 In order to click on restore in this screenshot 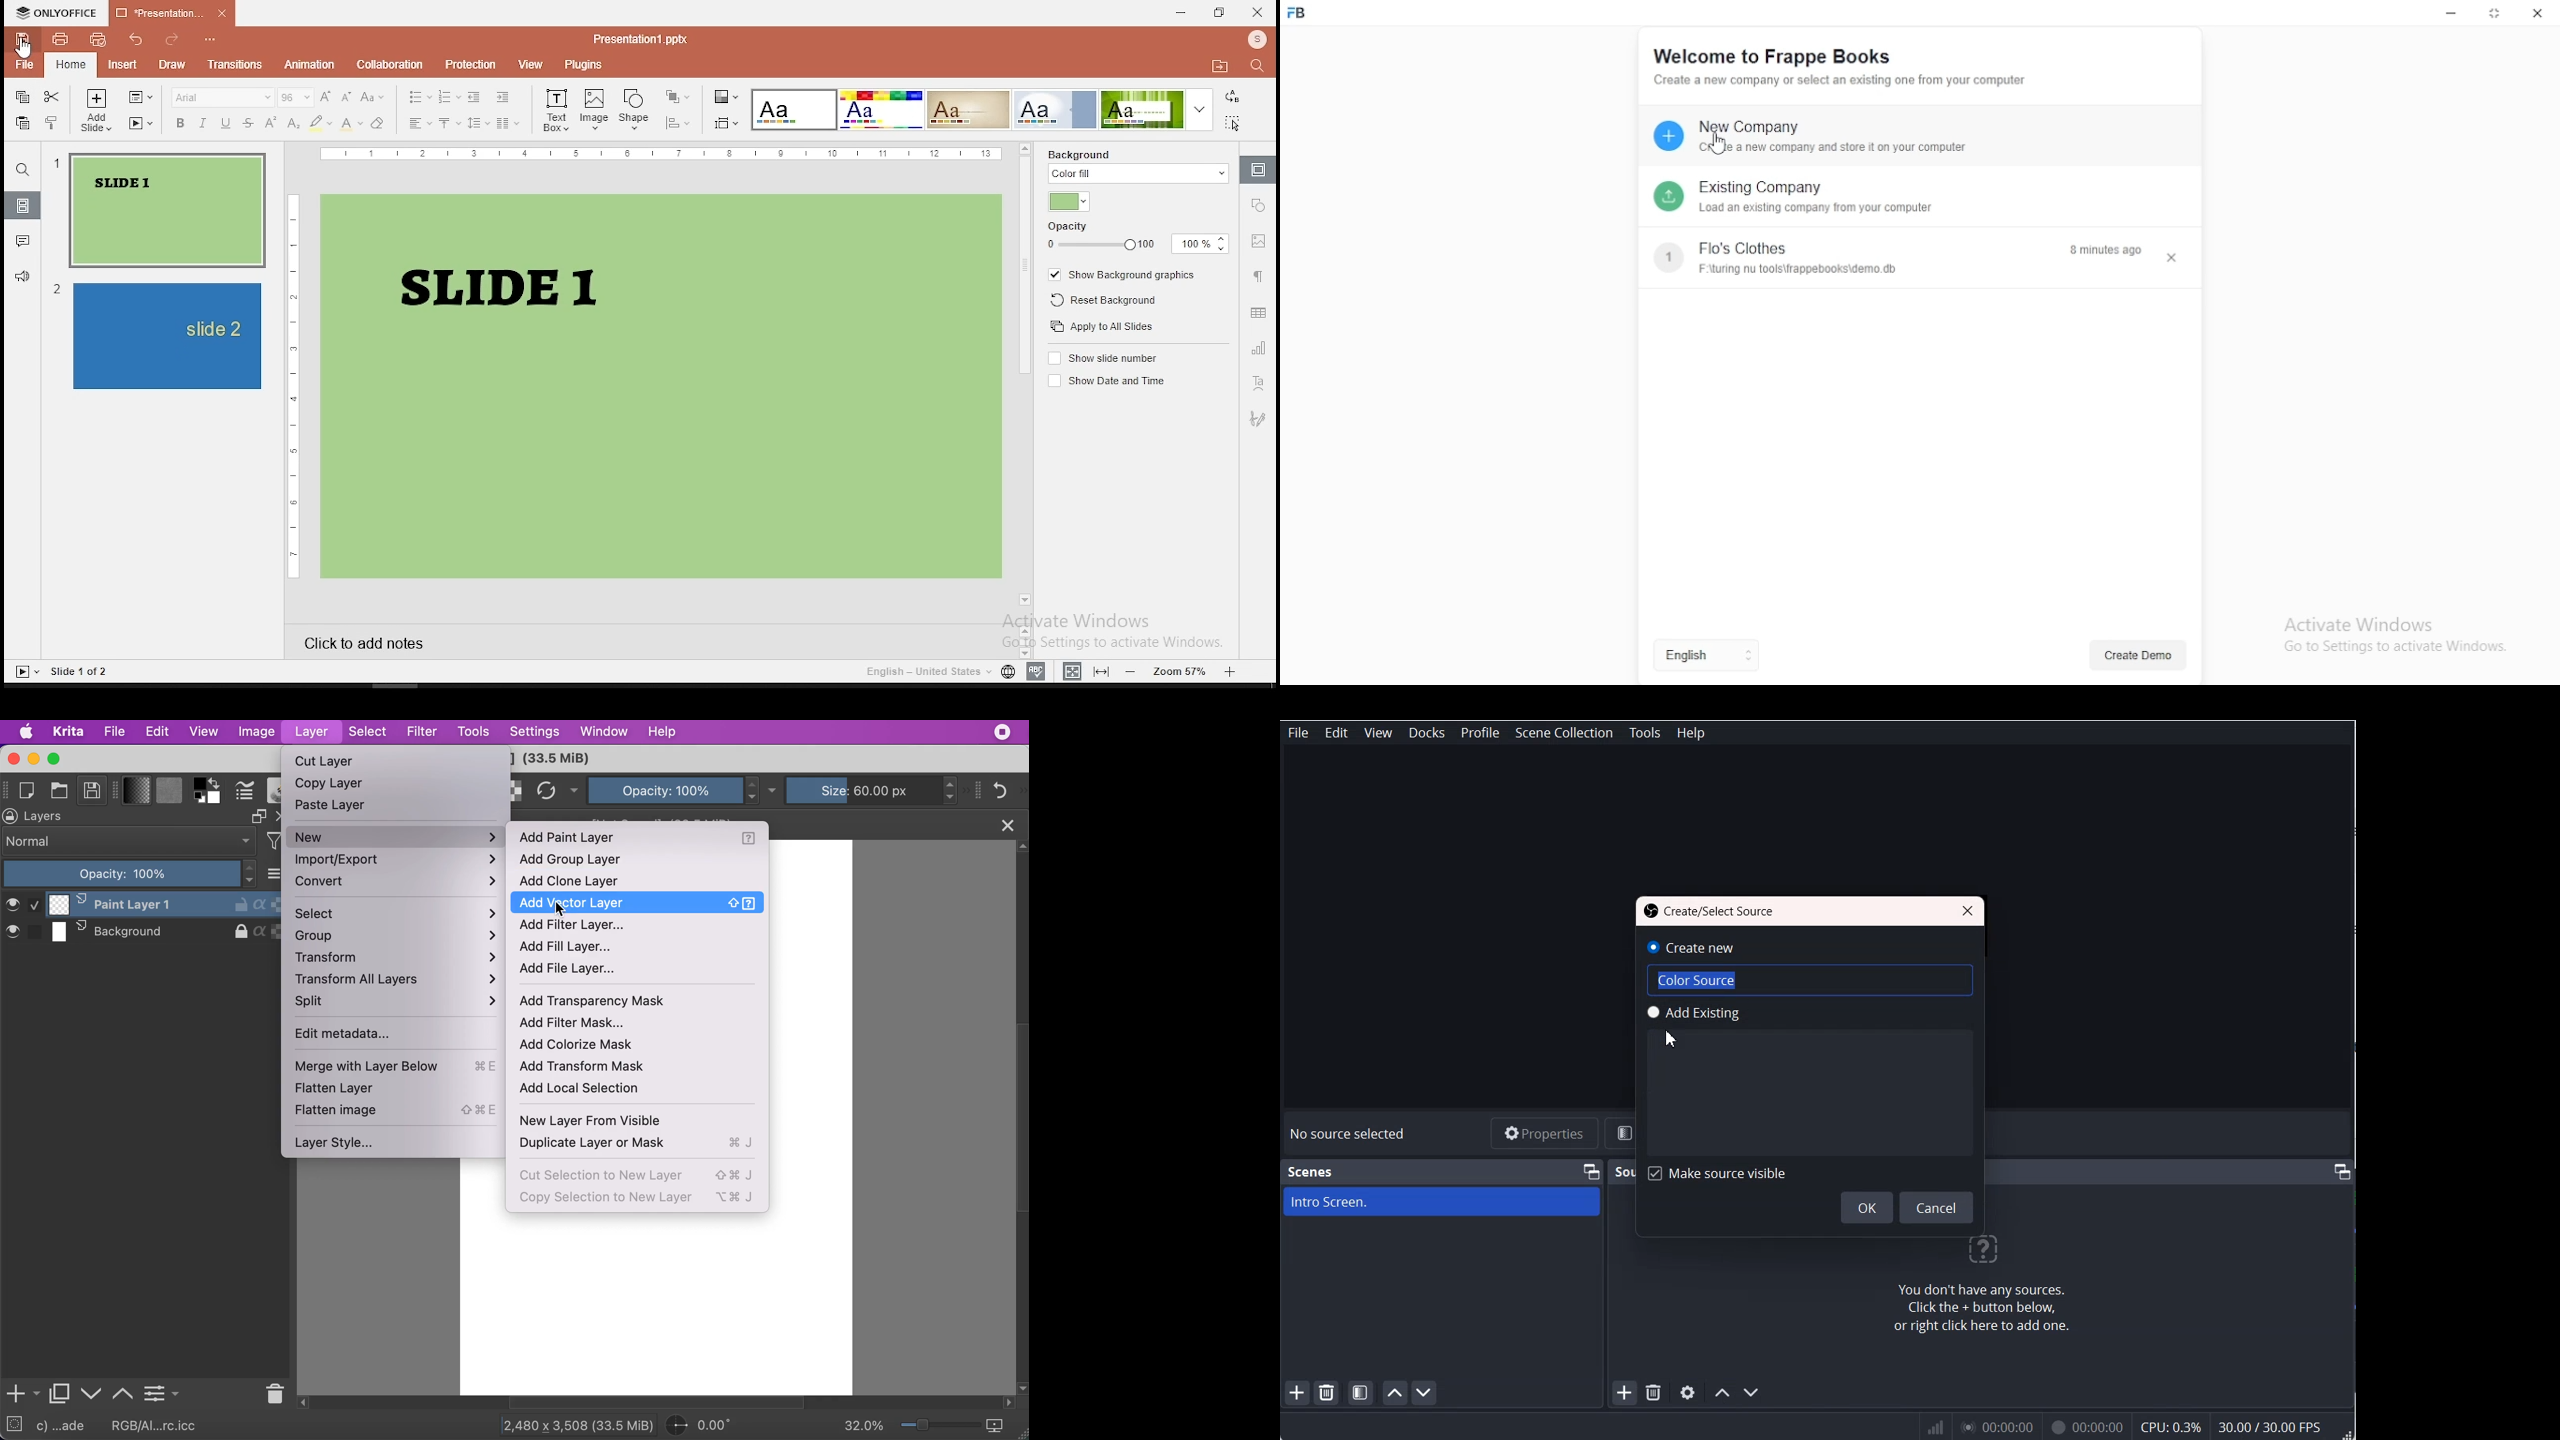, I will do `click(2496, 13)`.